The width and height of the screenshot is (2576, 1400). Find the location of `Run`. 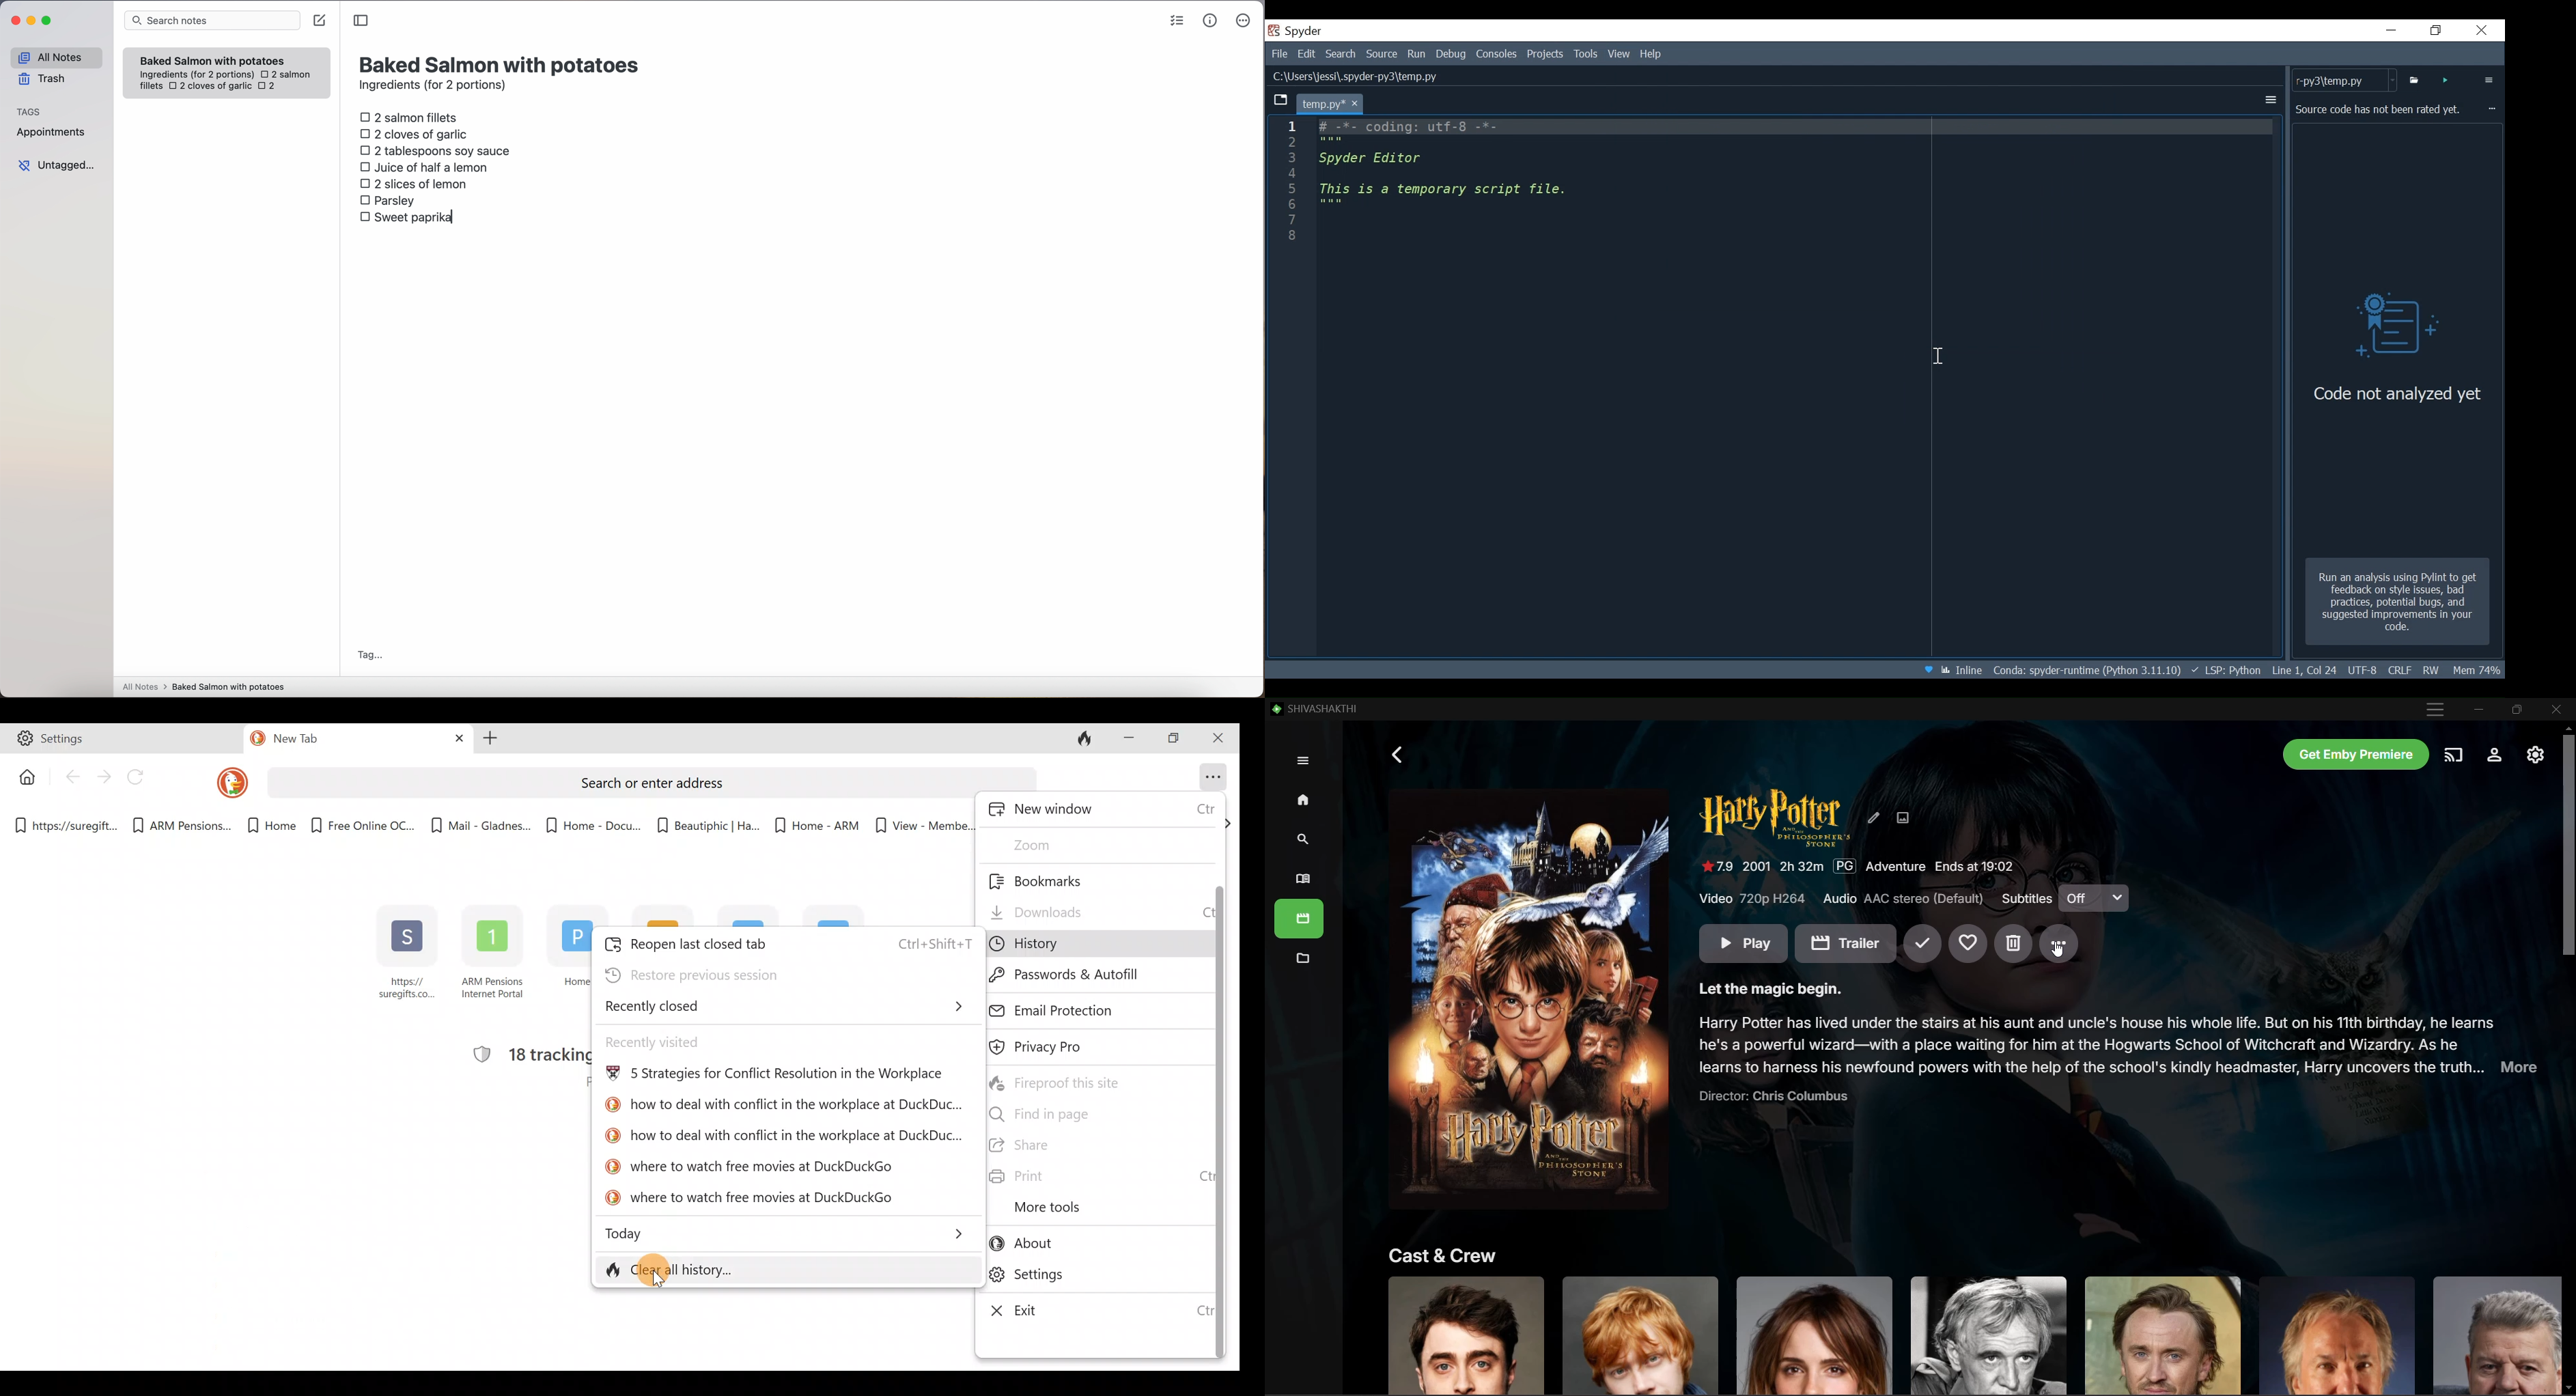

Run is located at coordinates (1418, 54).